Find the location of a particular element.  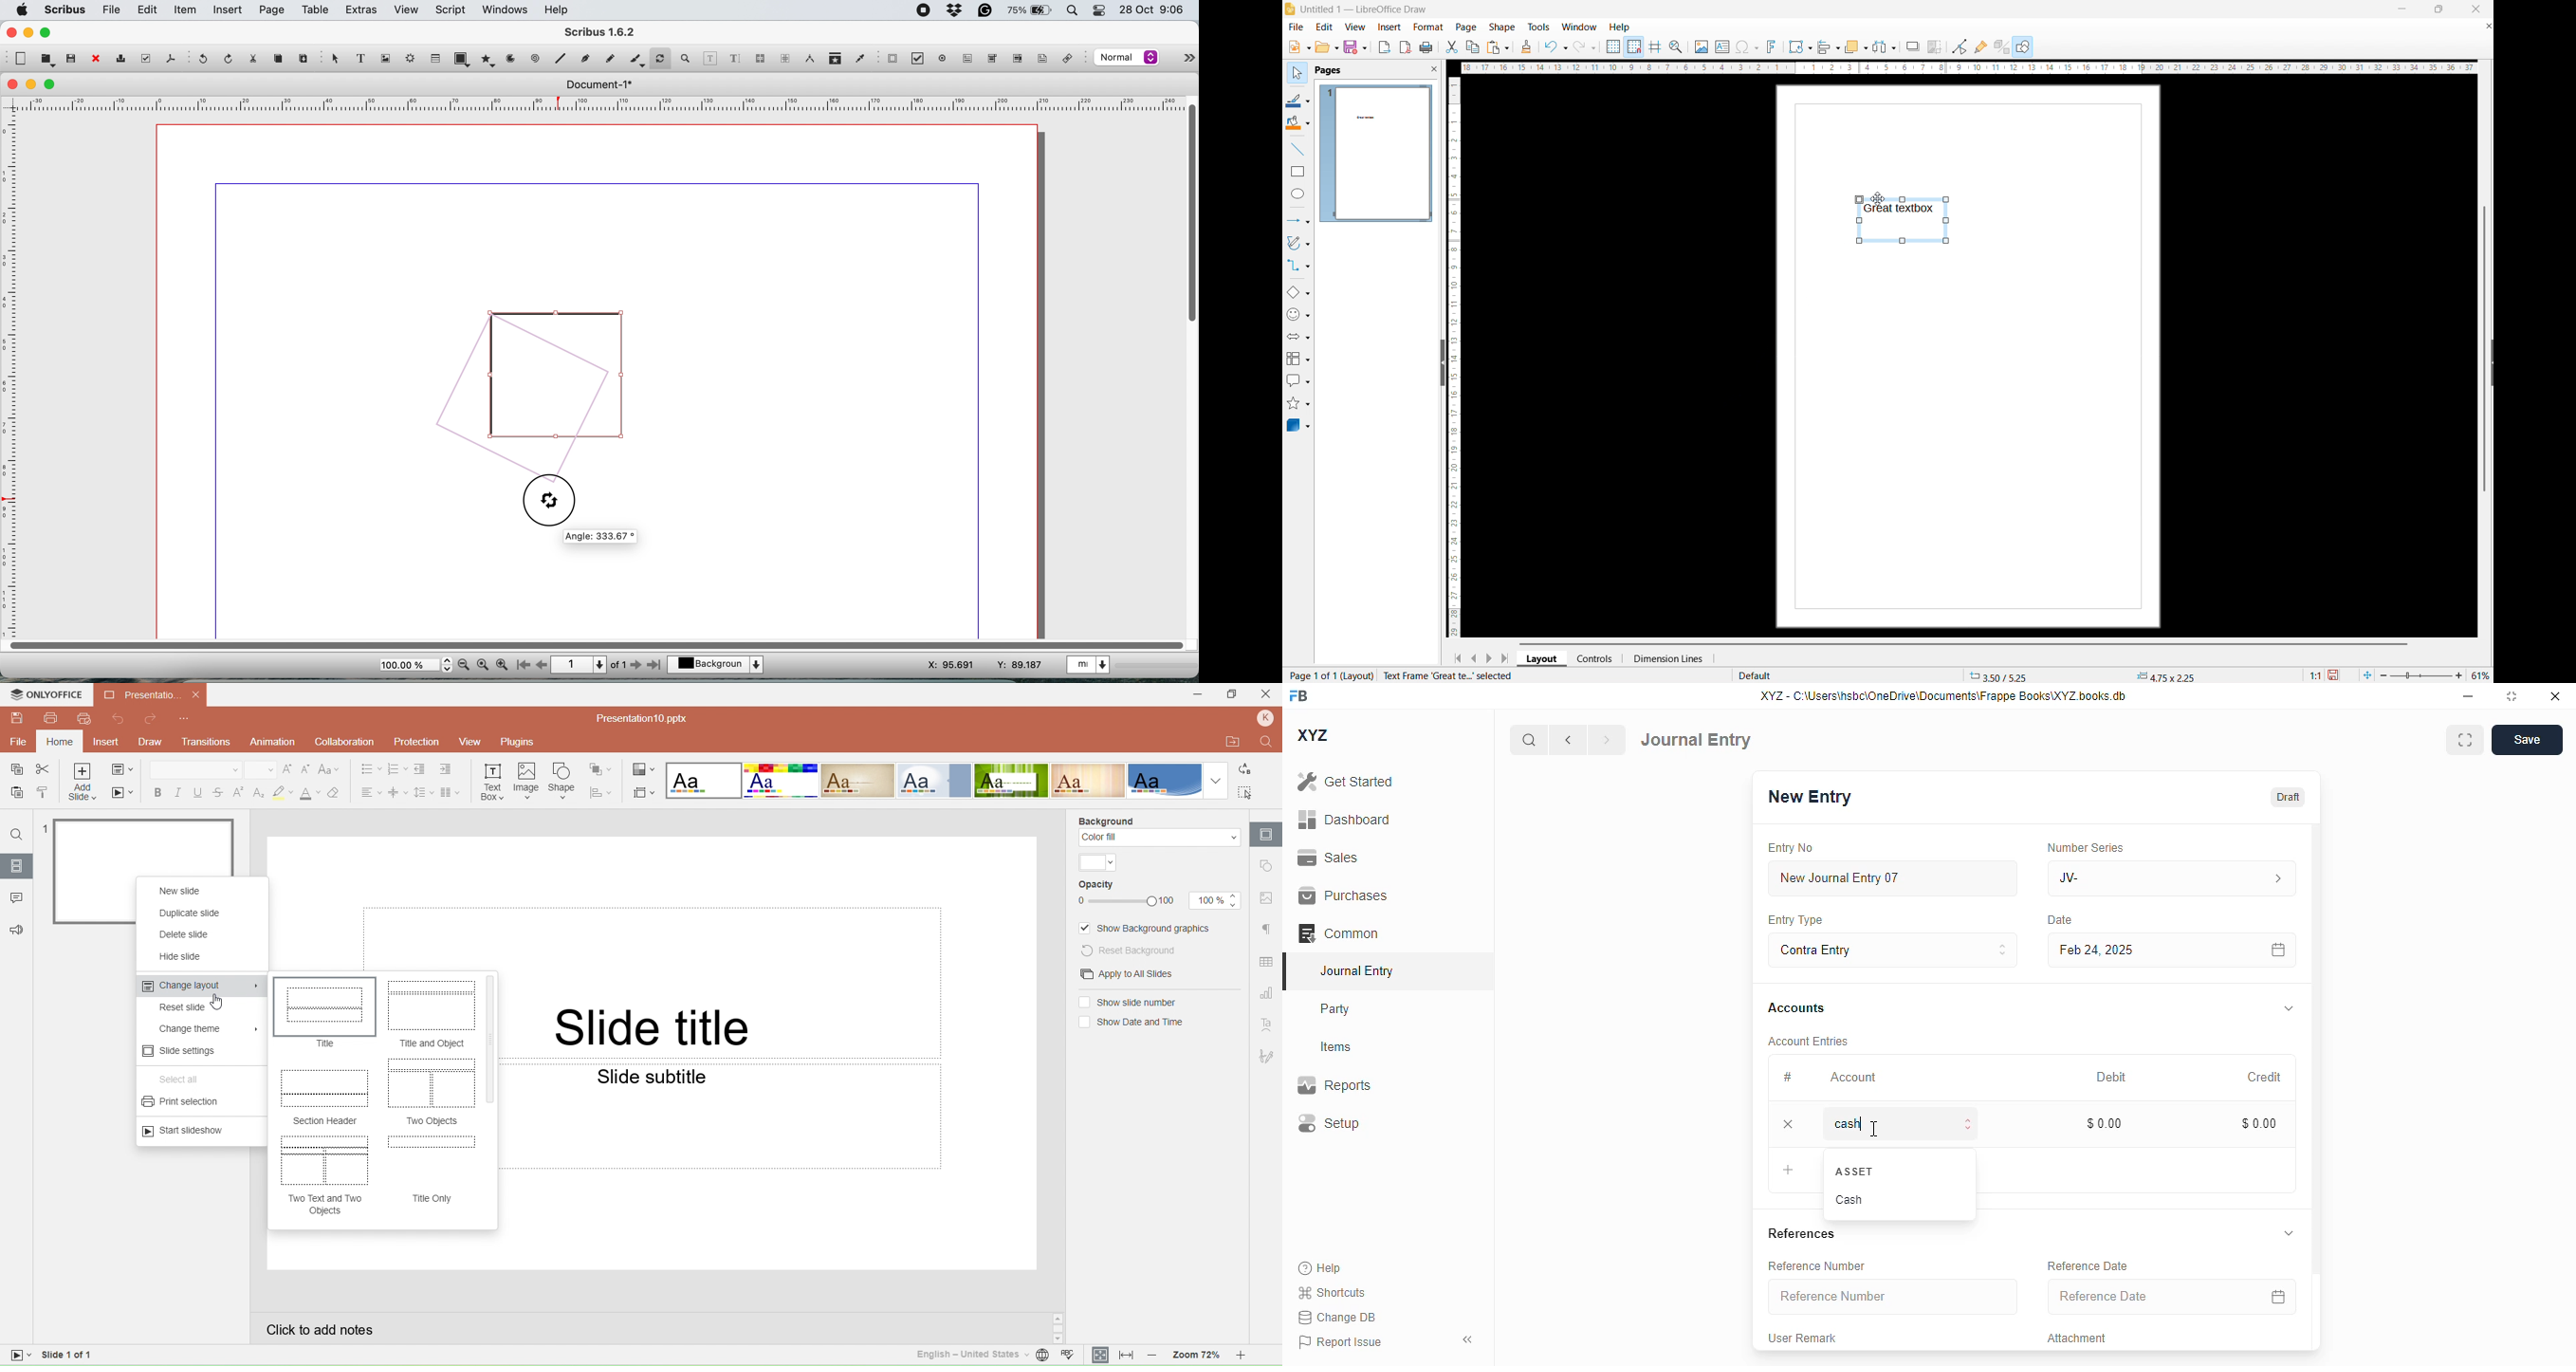

Zoom slider is located at coordinates (2423, 676).